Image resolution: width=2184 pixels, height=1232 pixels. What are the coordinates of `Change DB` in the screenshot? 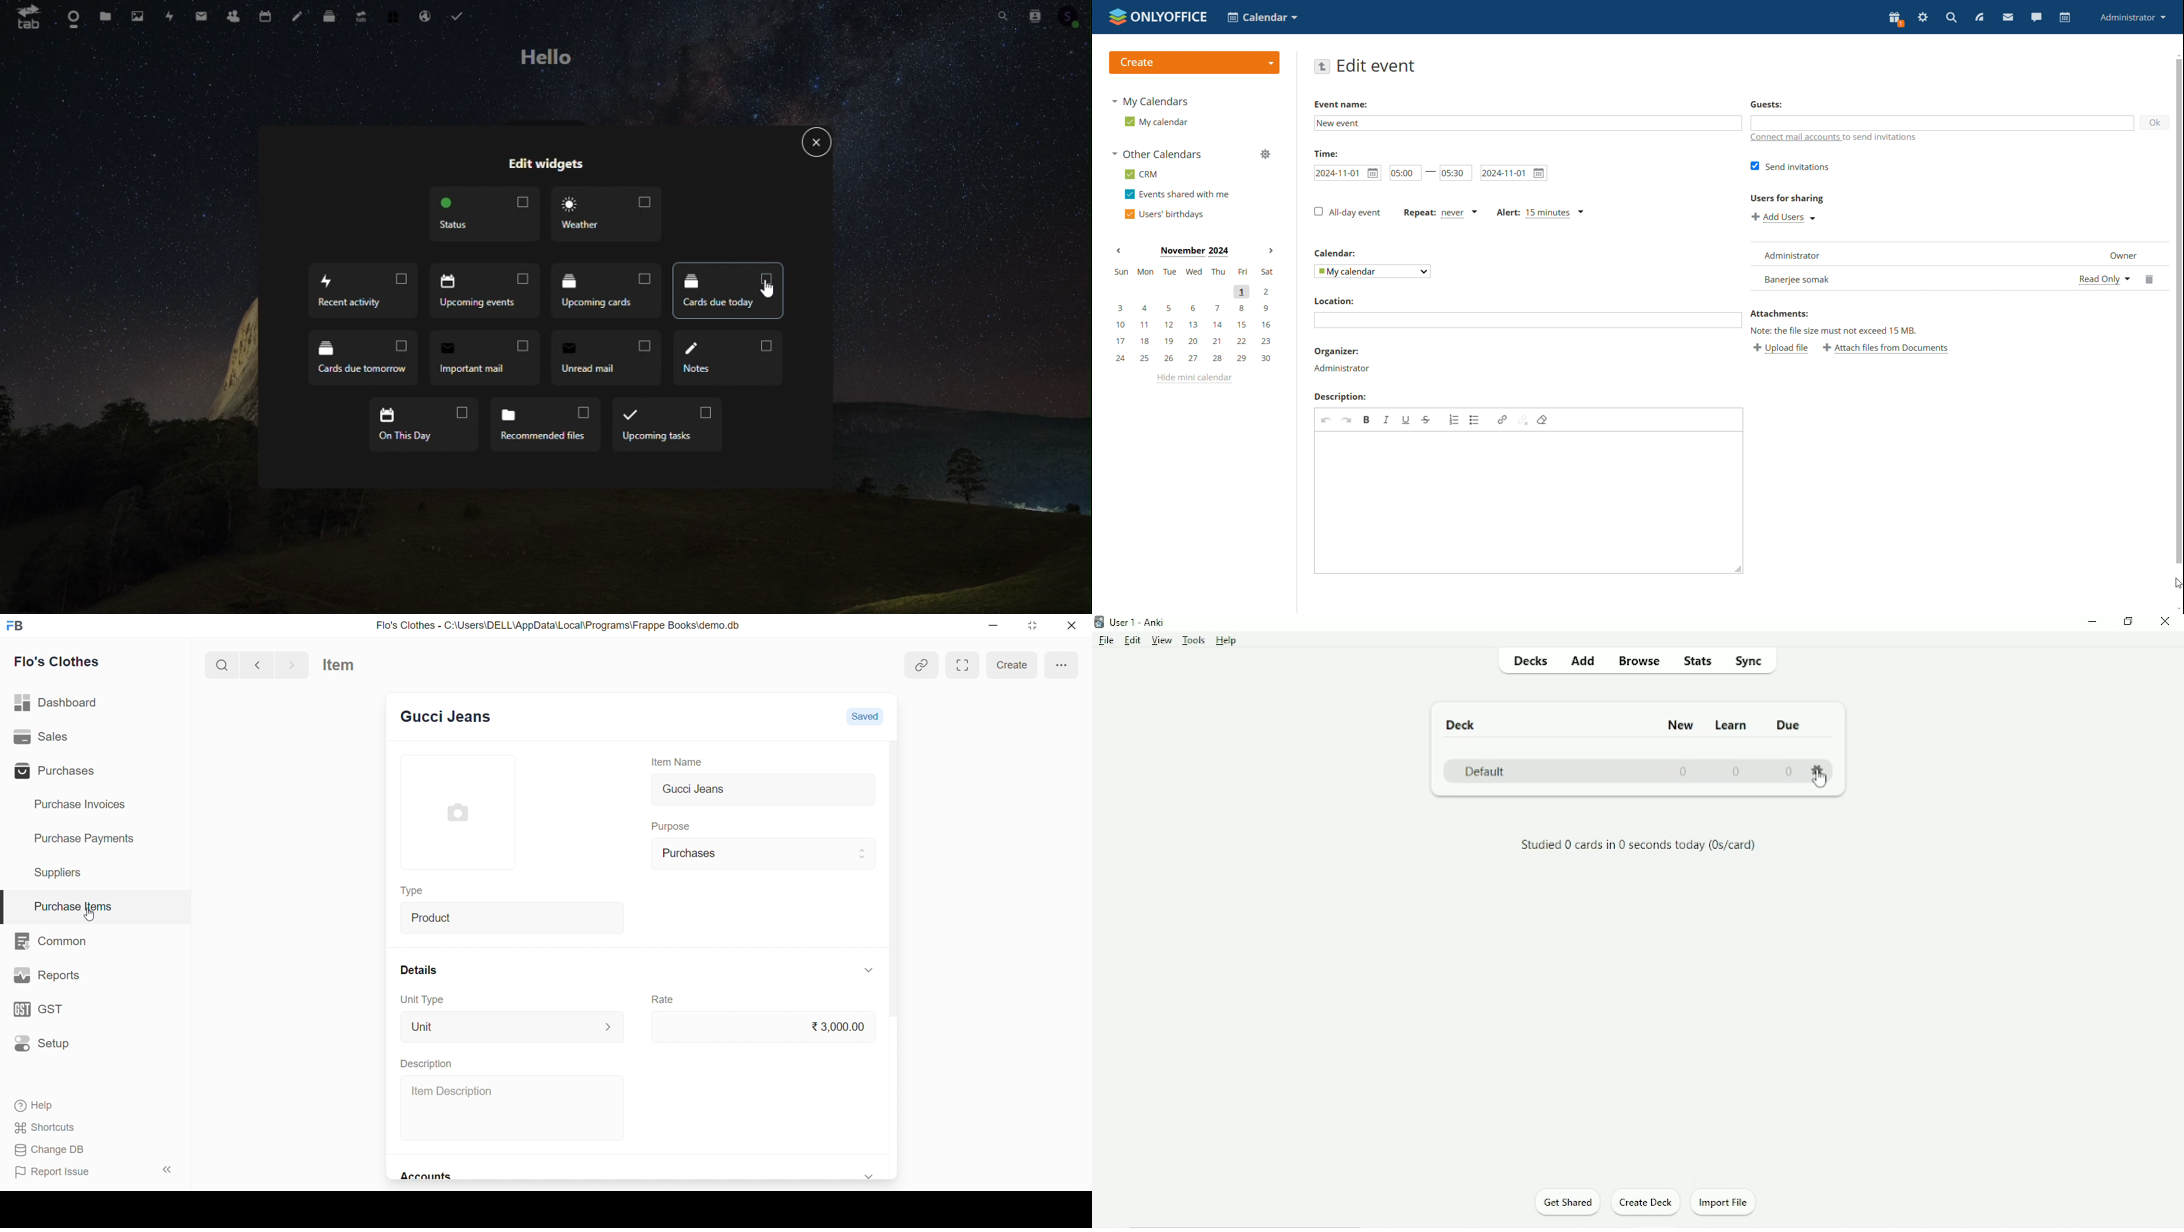 It's located at (90, 1150).